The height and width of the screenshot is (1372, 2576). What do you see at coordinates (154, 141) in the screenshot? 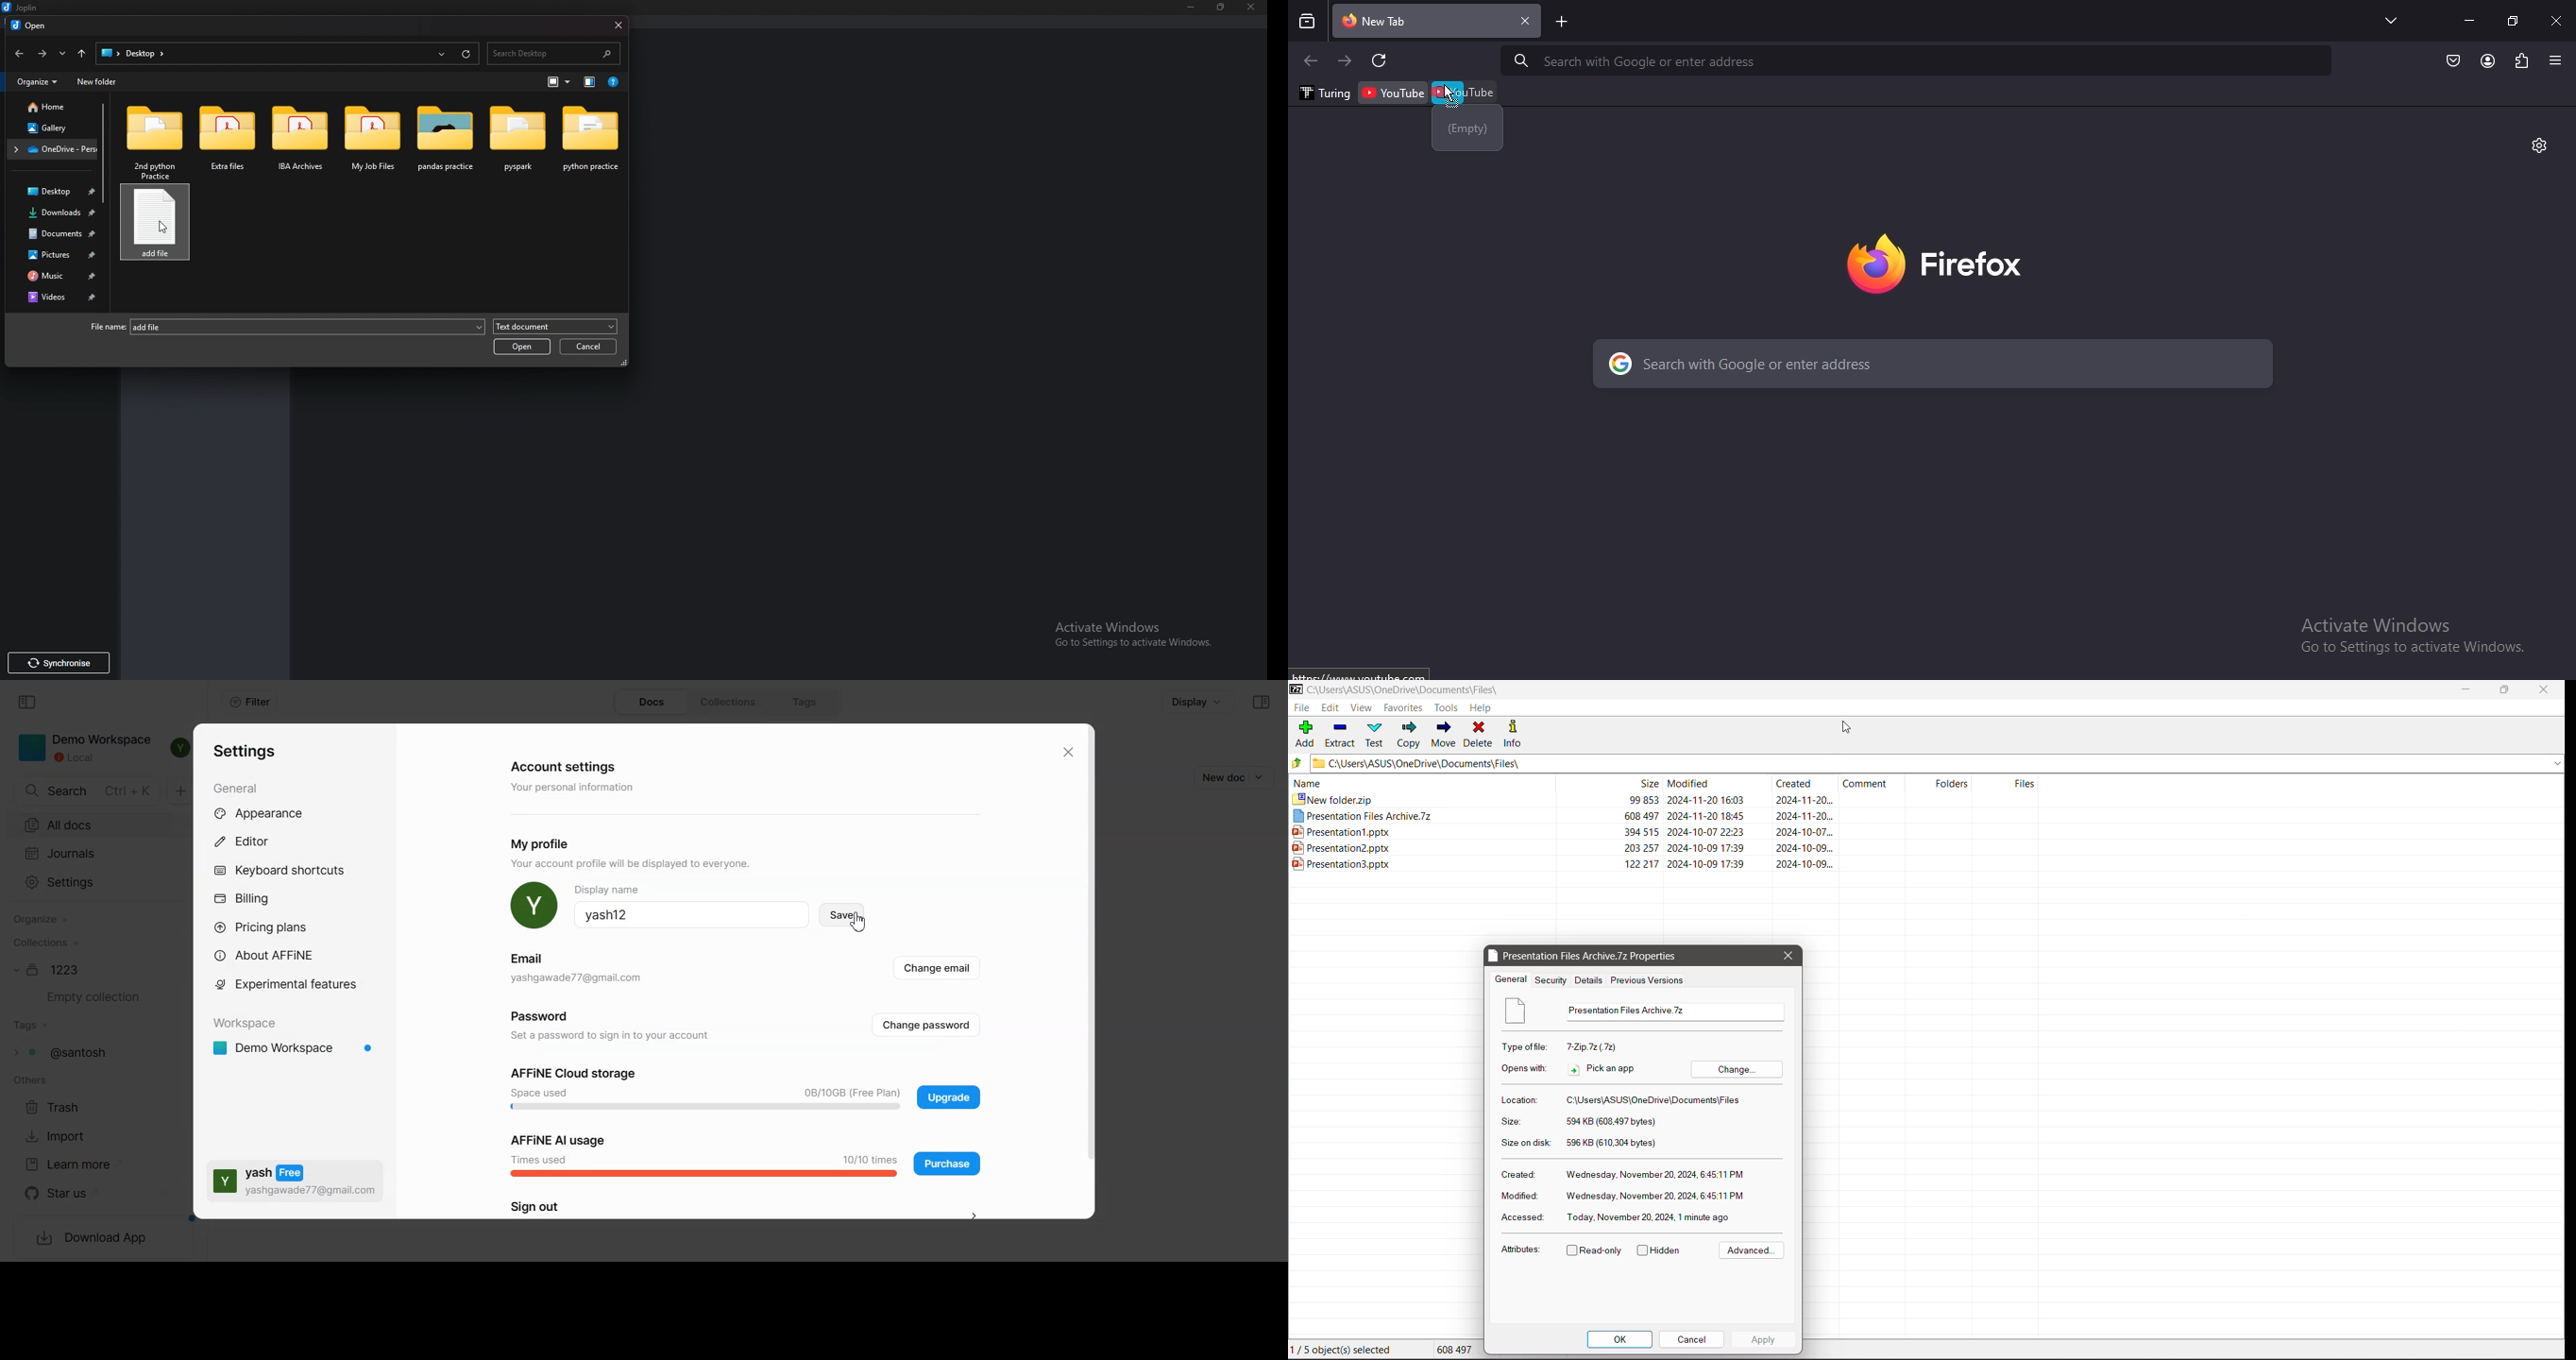
I see `Folder` at bounding box center [154, 141].